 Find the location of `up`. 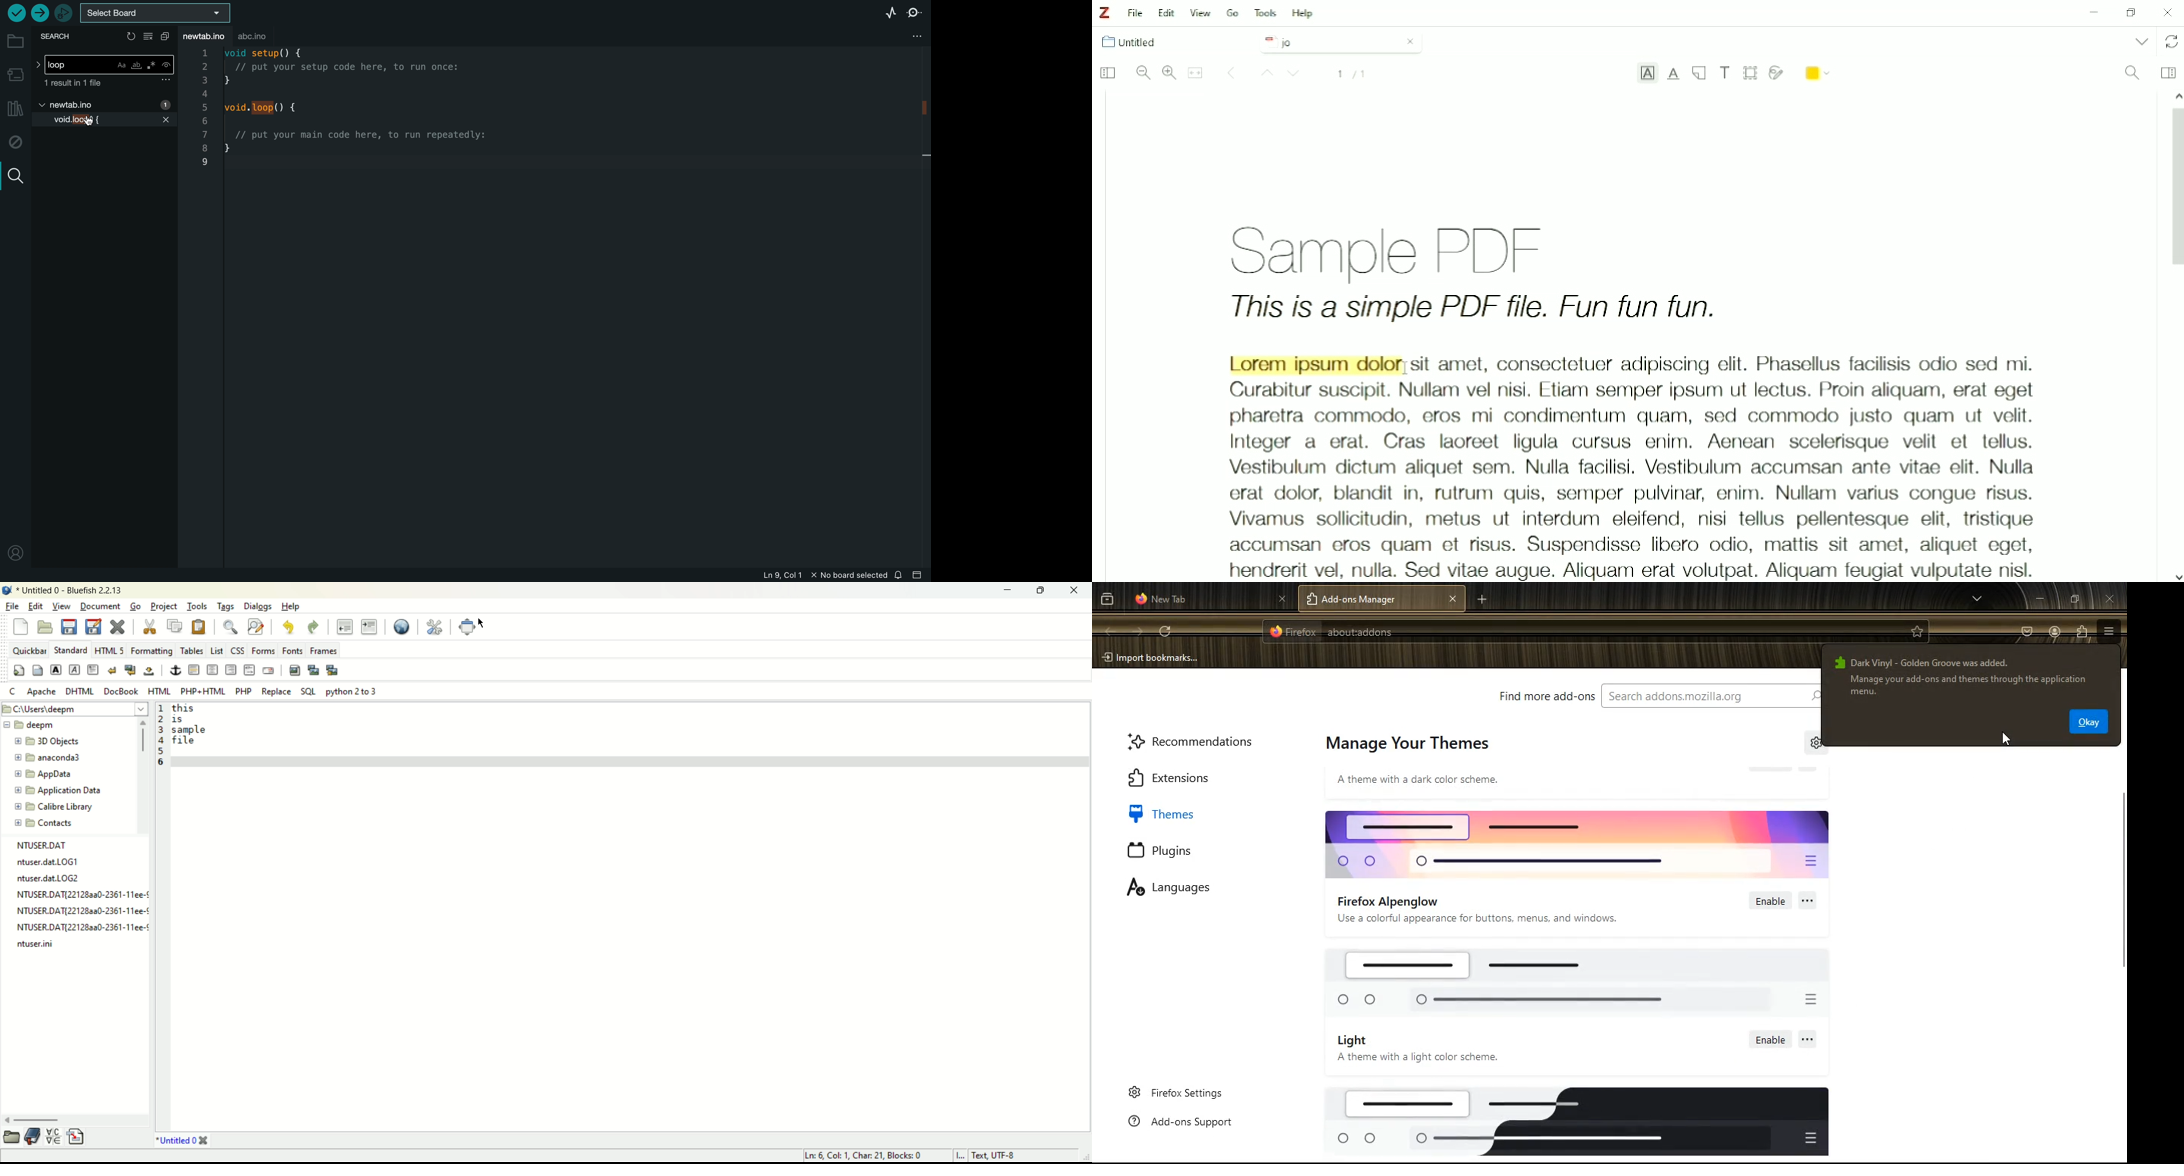

up is located at coordinates (2174, 94).